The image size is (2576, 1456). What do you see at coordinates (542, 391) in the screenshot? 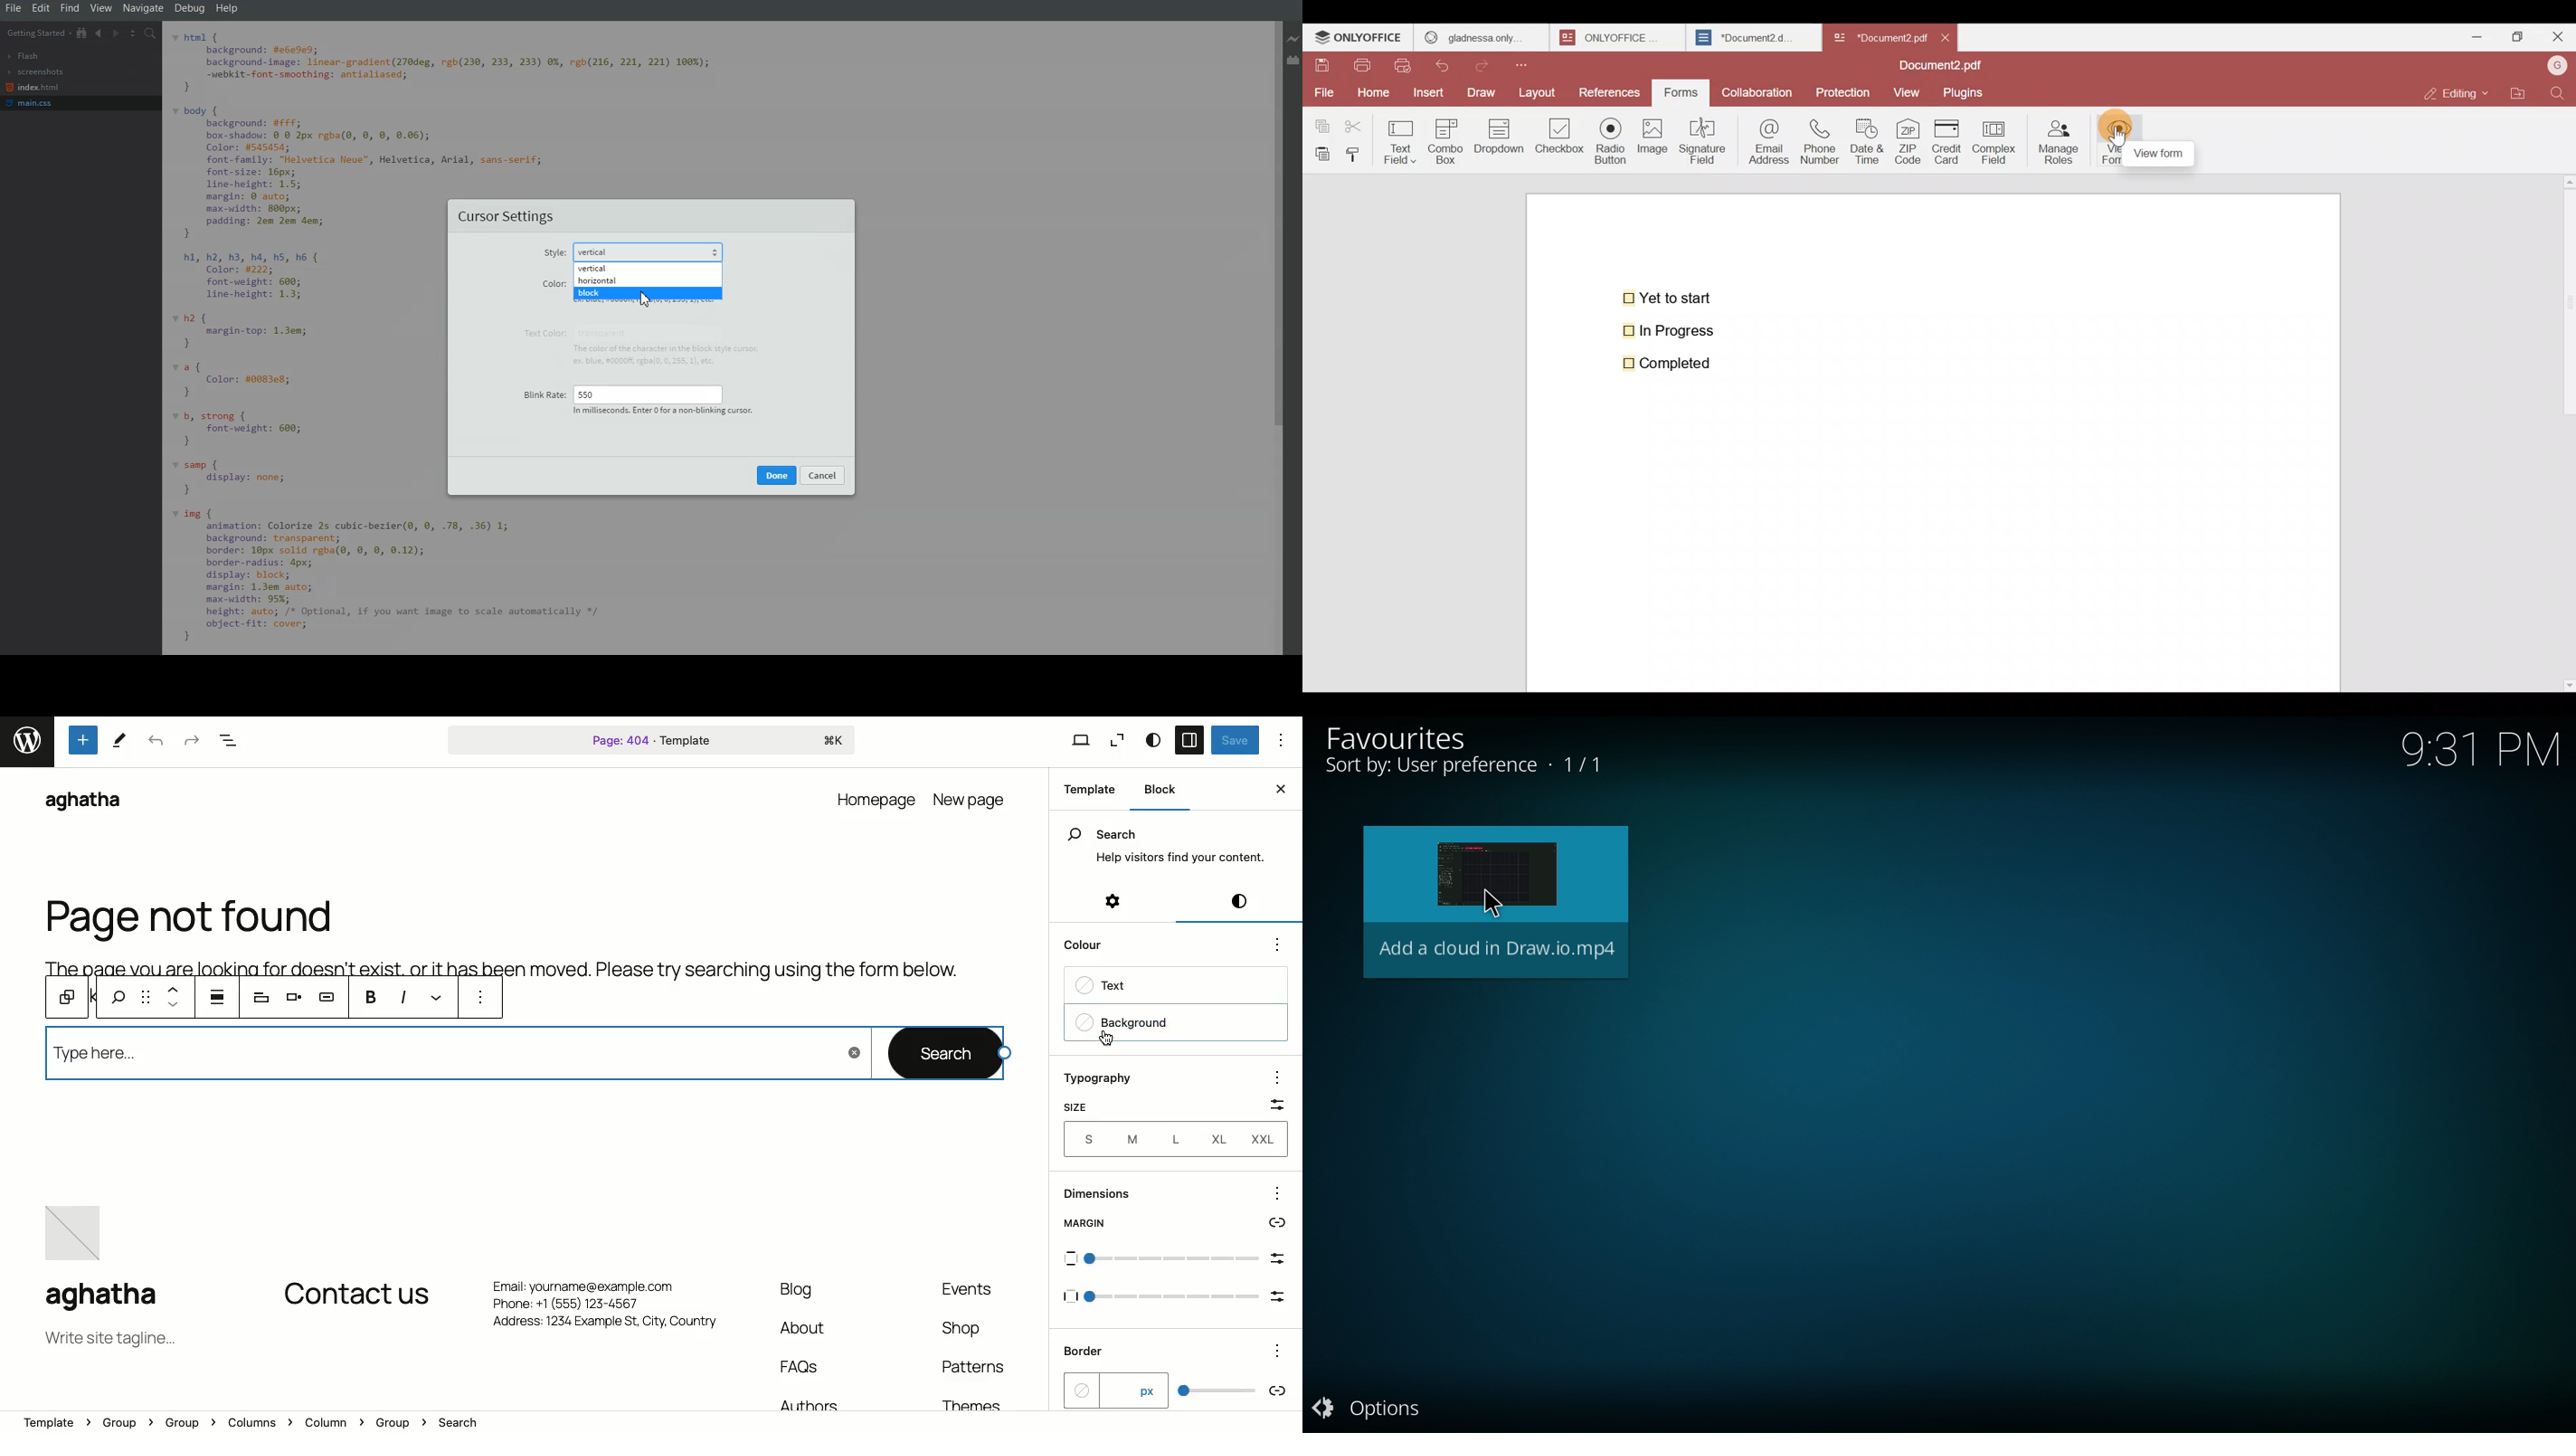
I see `Blink Rate` at bounding box center [542, 391].